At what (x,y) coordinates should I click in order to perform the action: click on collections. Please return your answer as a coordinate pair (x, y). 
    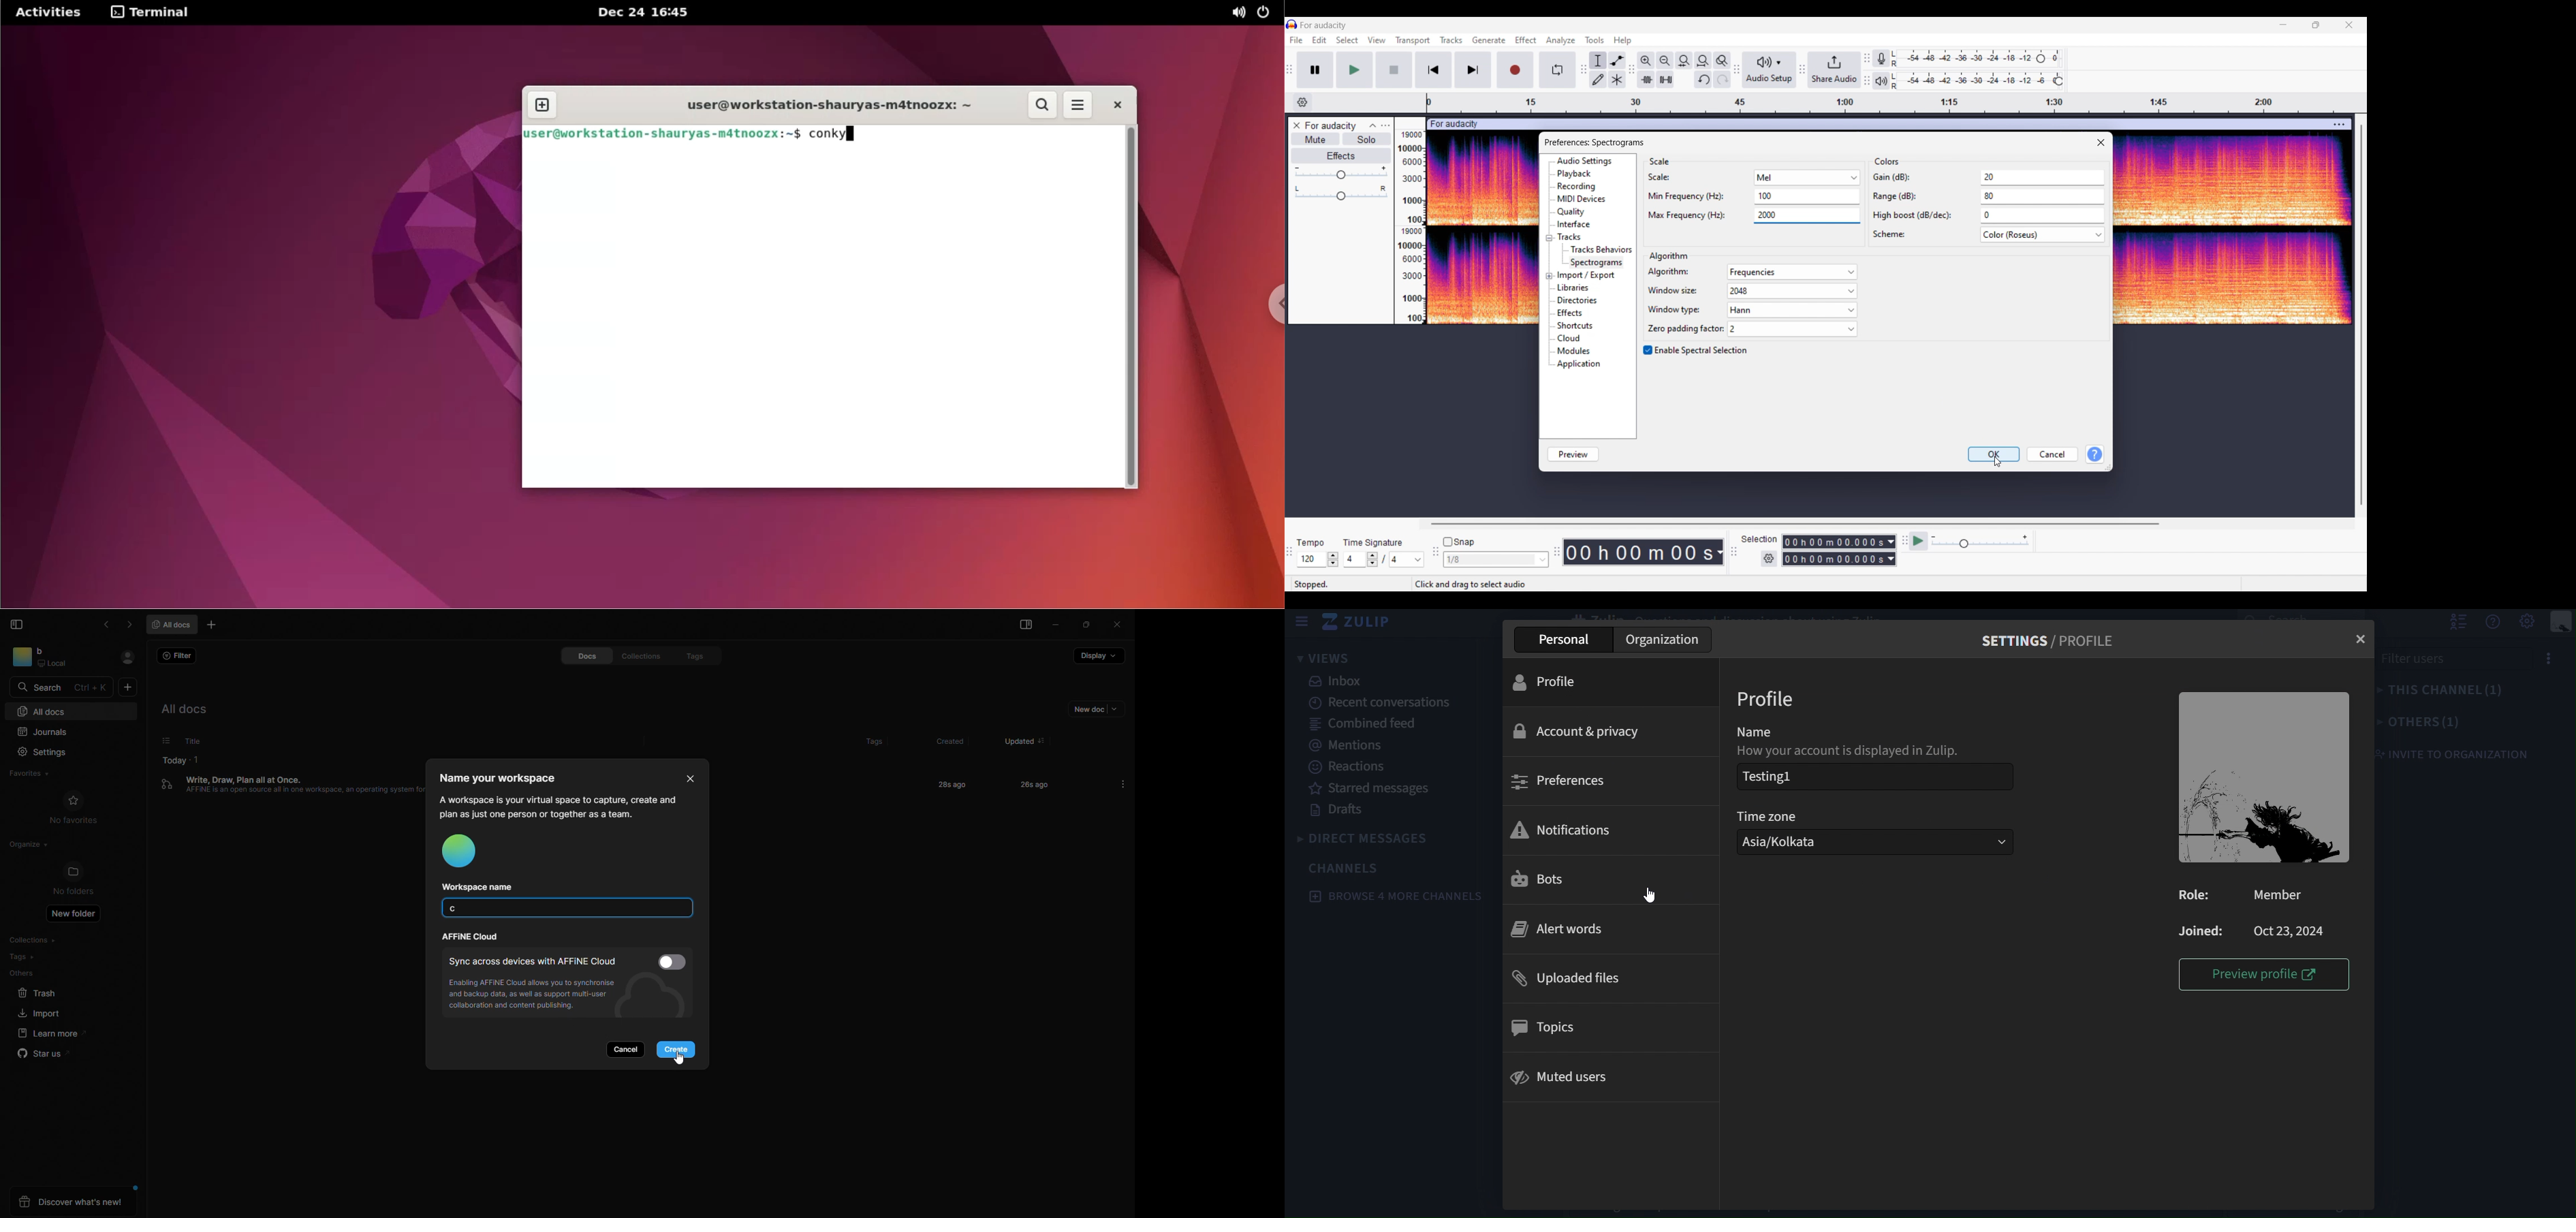
    Looking at the image, I should click on (36, 940).